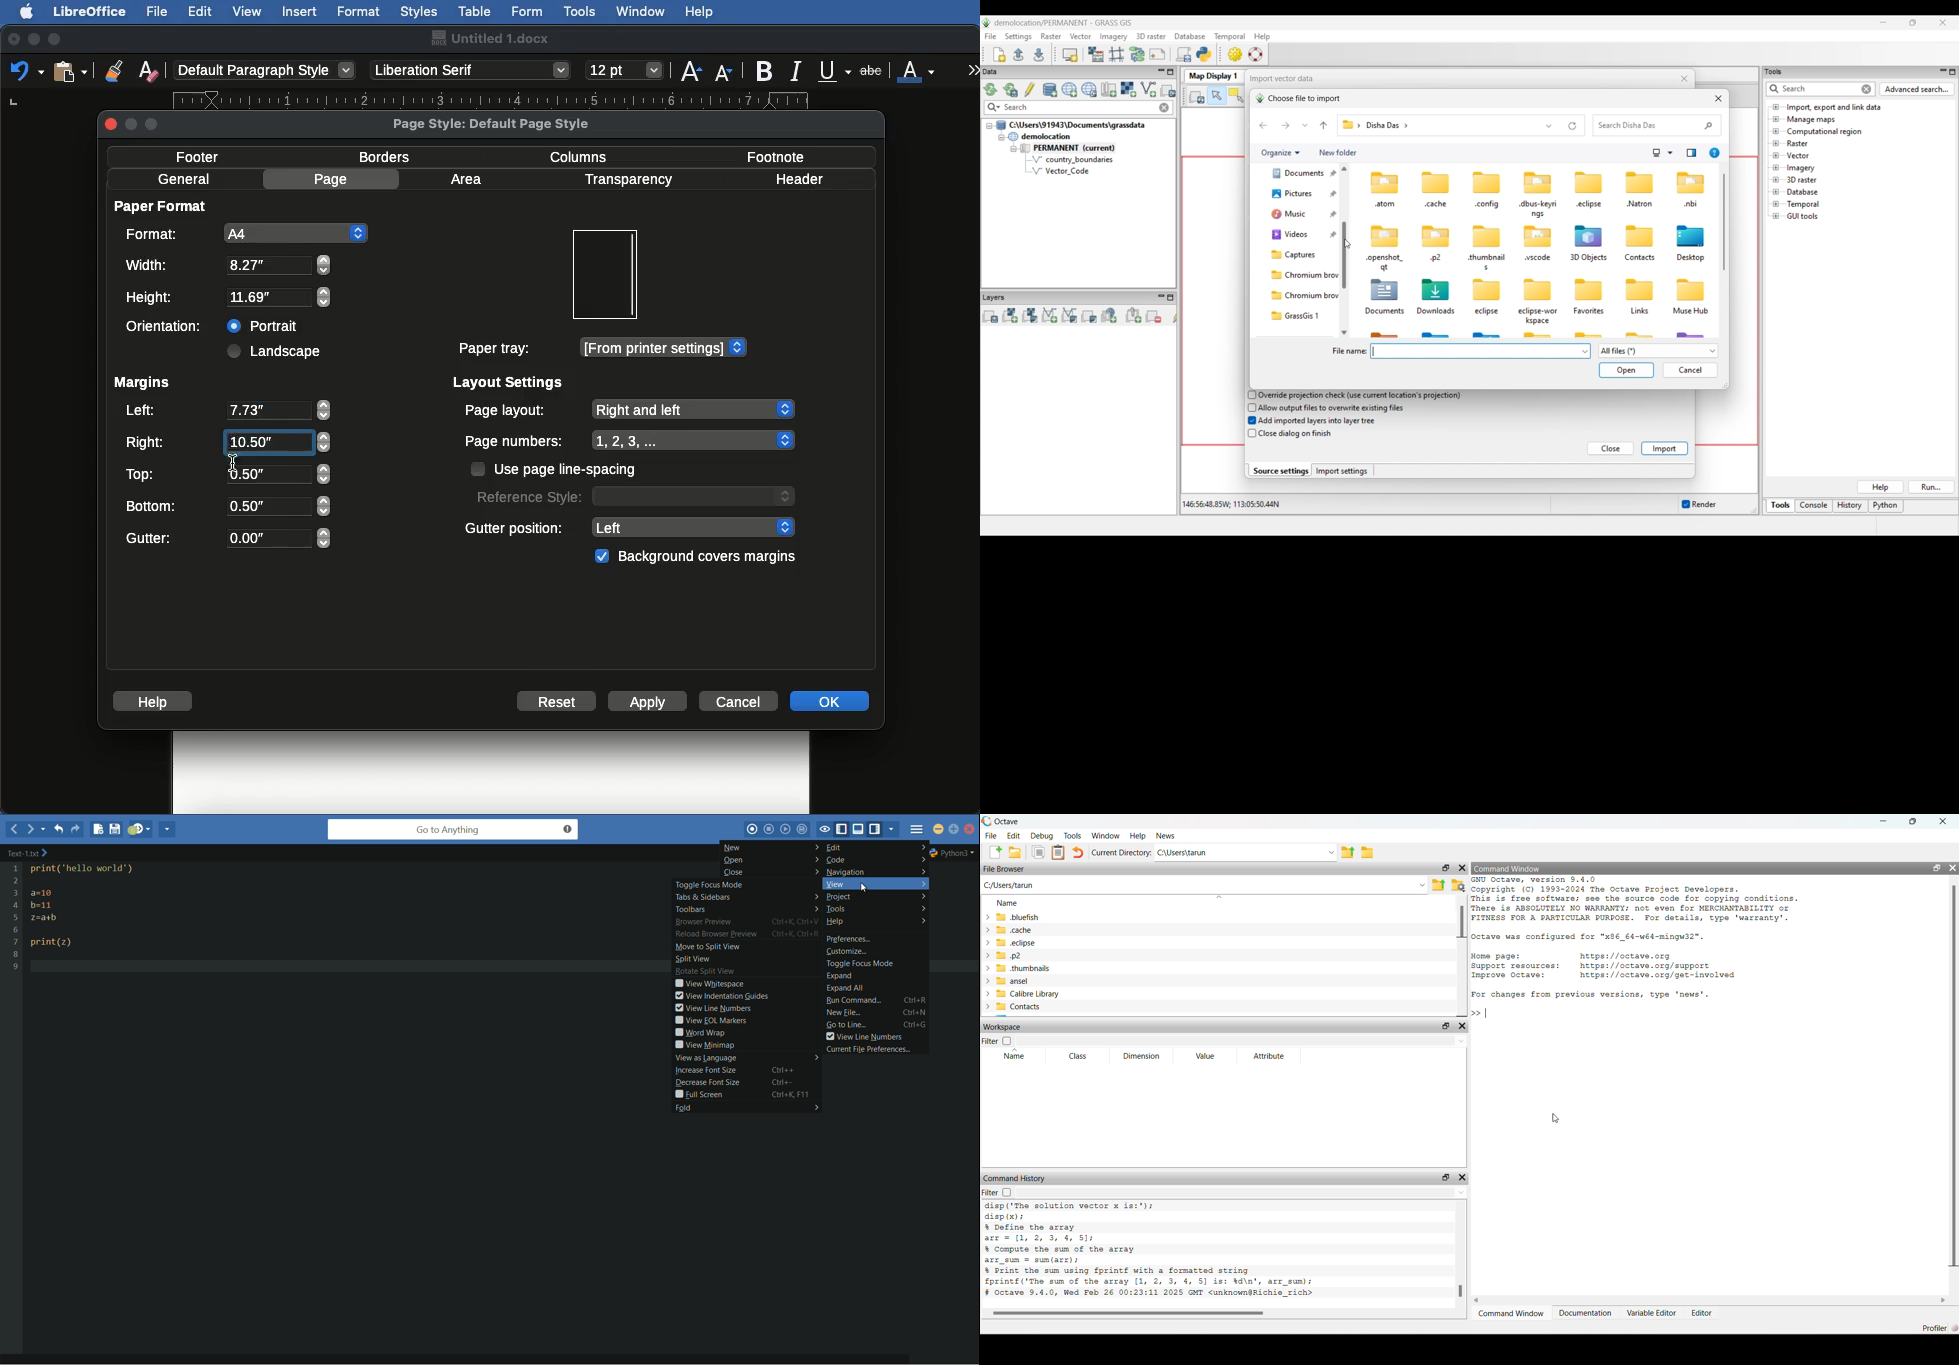 The height and width of the screenshot is (1372, 1960). I want to click on , so click(231, 458).